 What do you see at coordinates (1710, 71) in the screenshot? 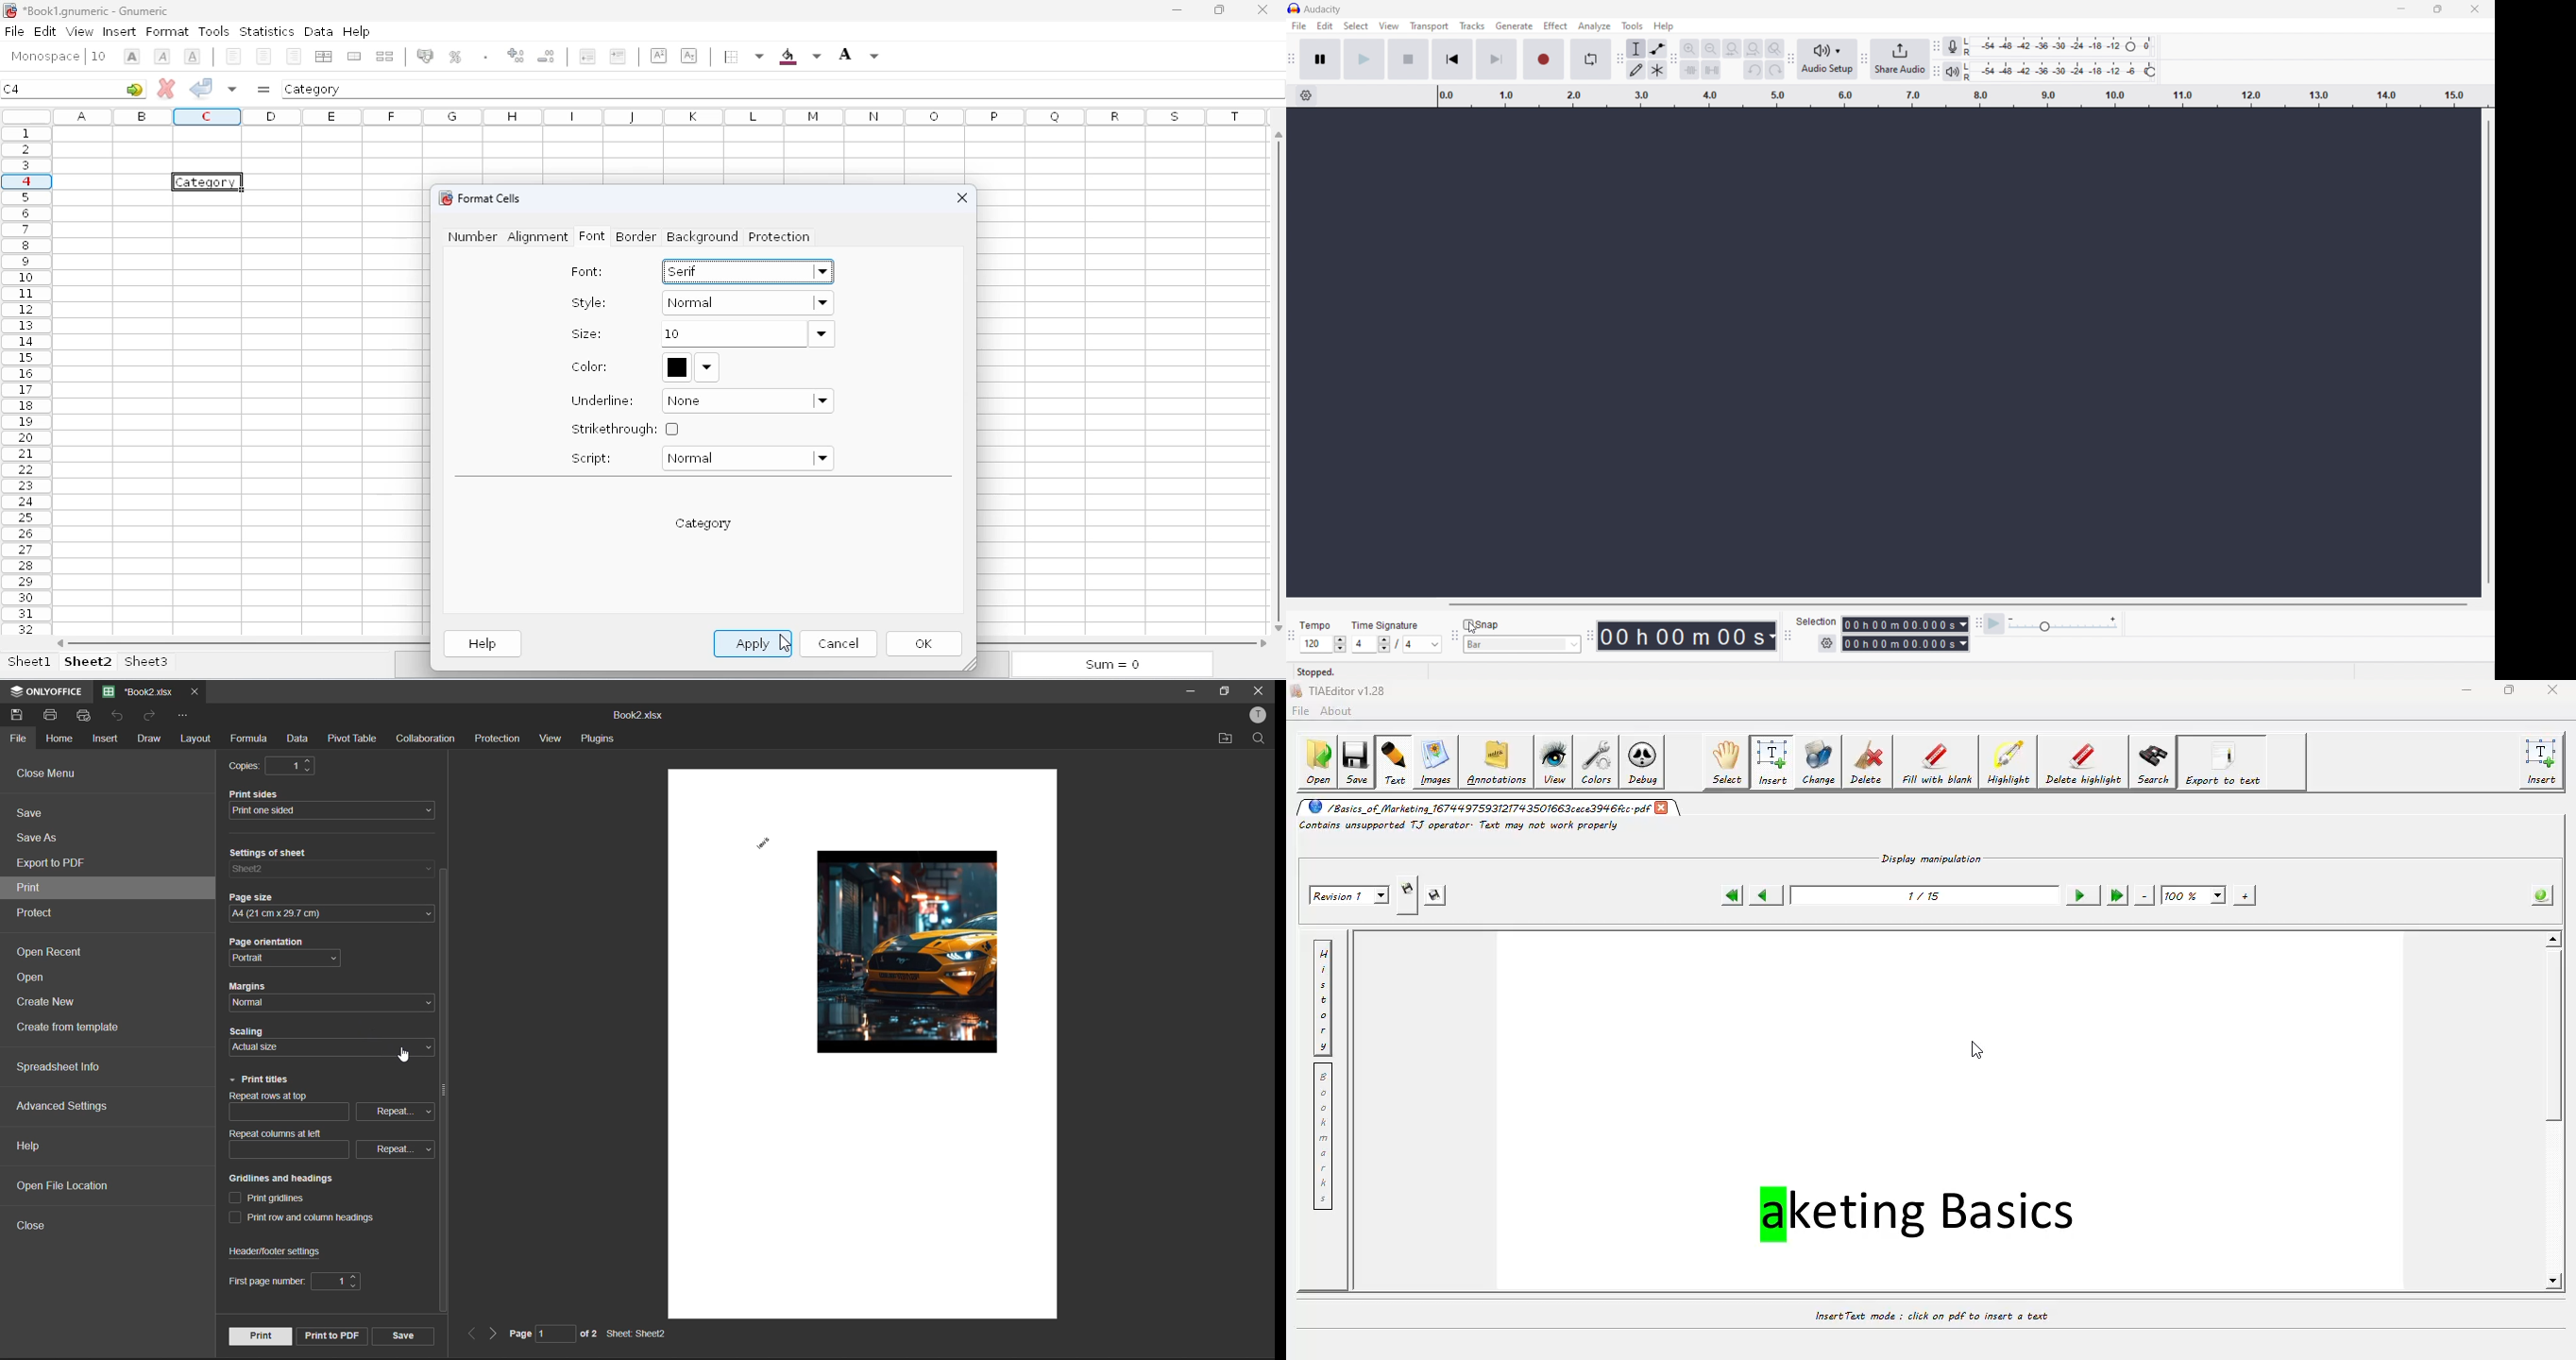
I see `silence audio selection` at bounding box center [1710, 71].